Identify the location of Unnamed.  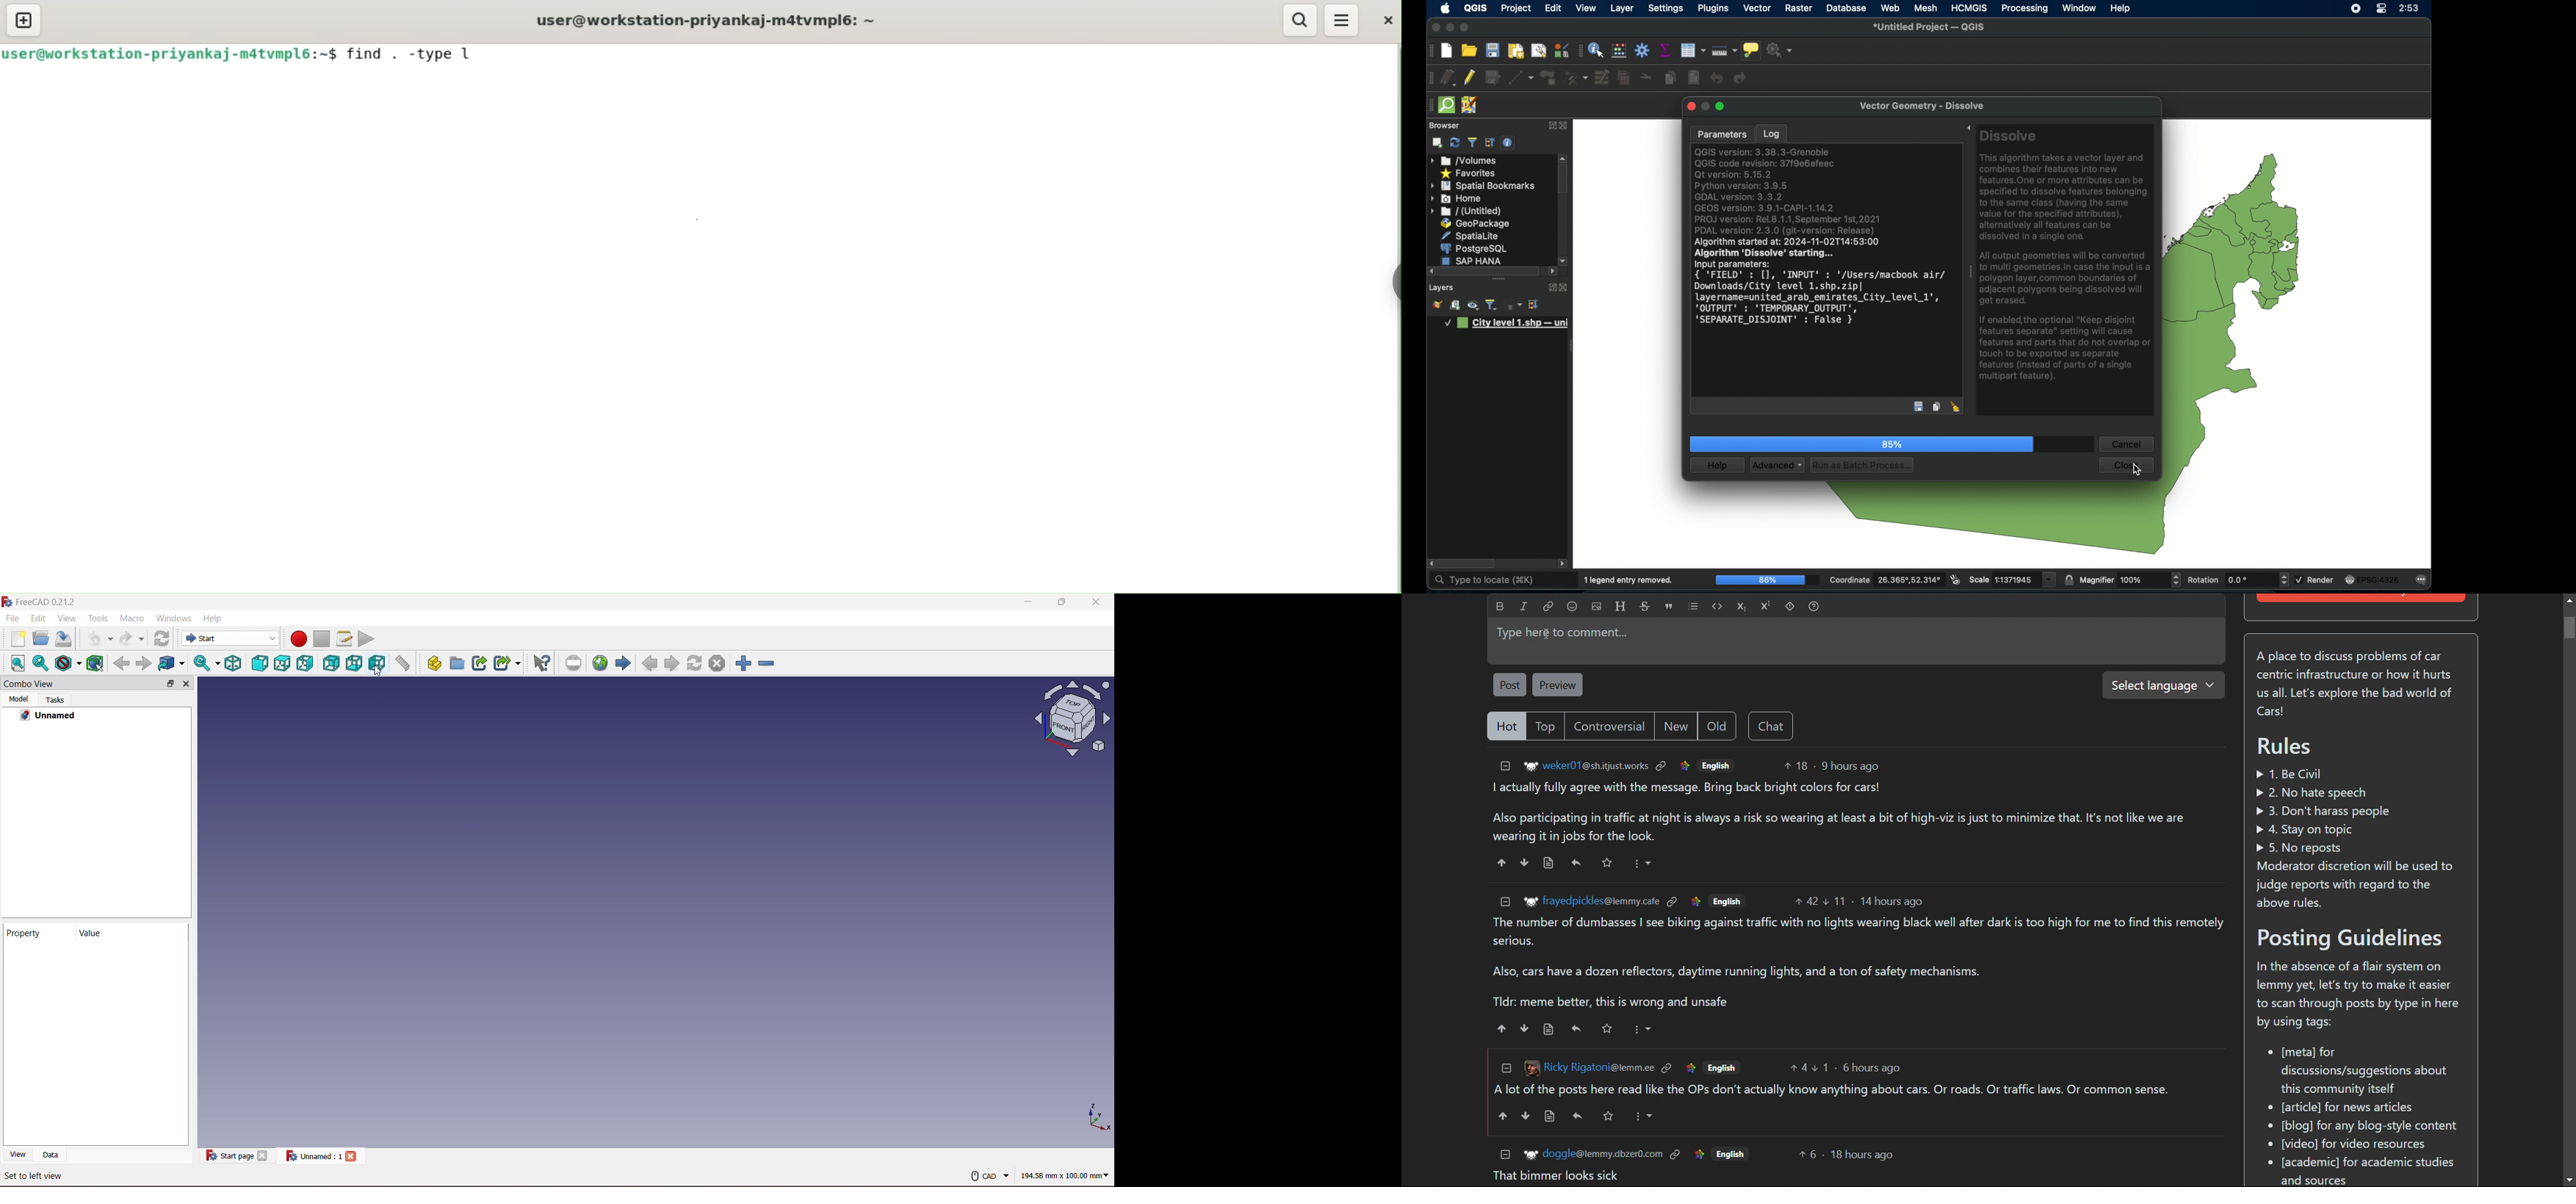
(49, 716).